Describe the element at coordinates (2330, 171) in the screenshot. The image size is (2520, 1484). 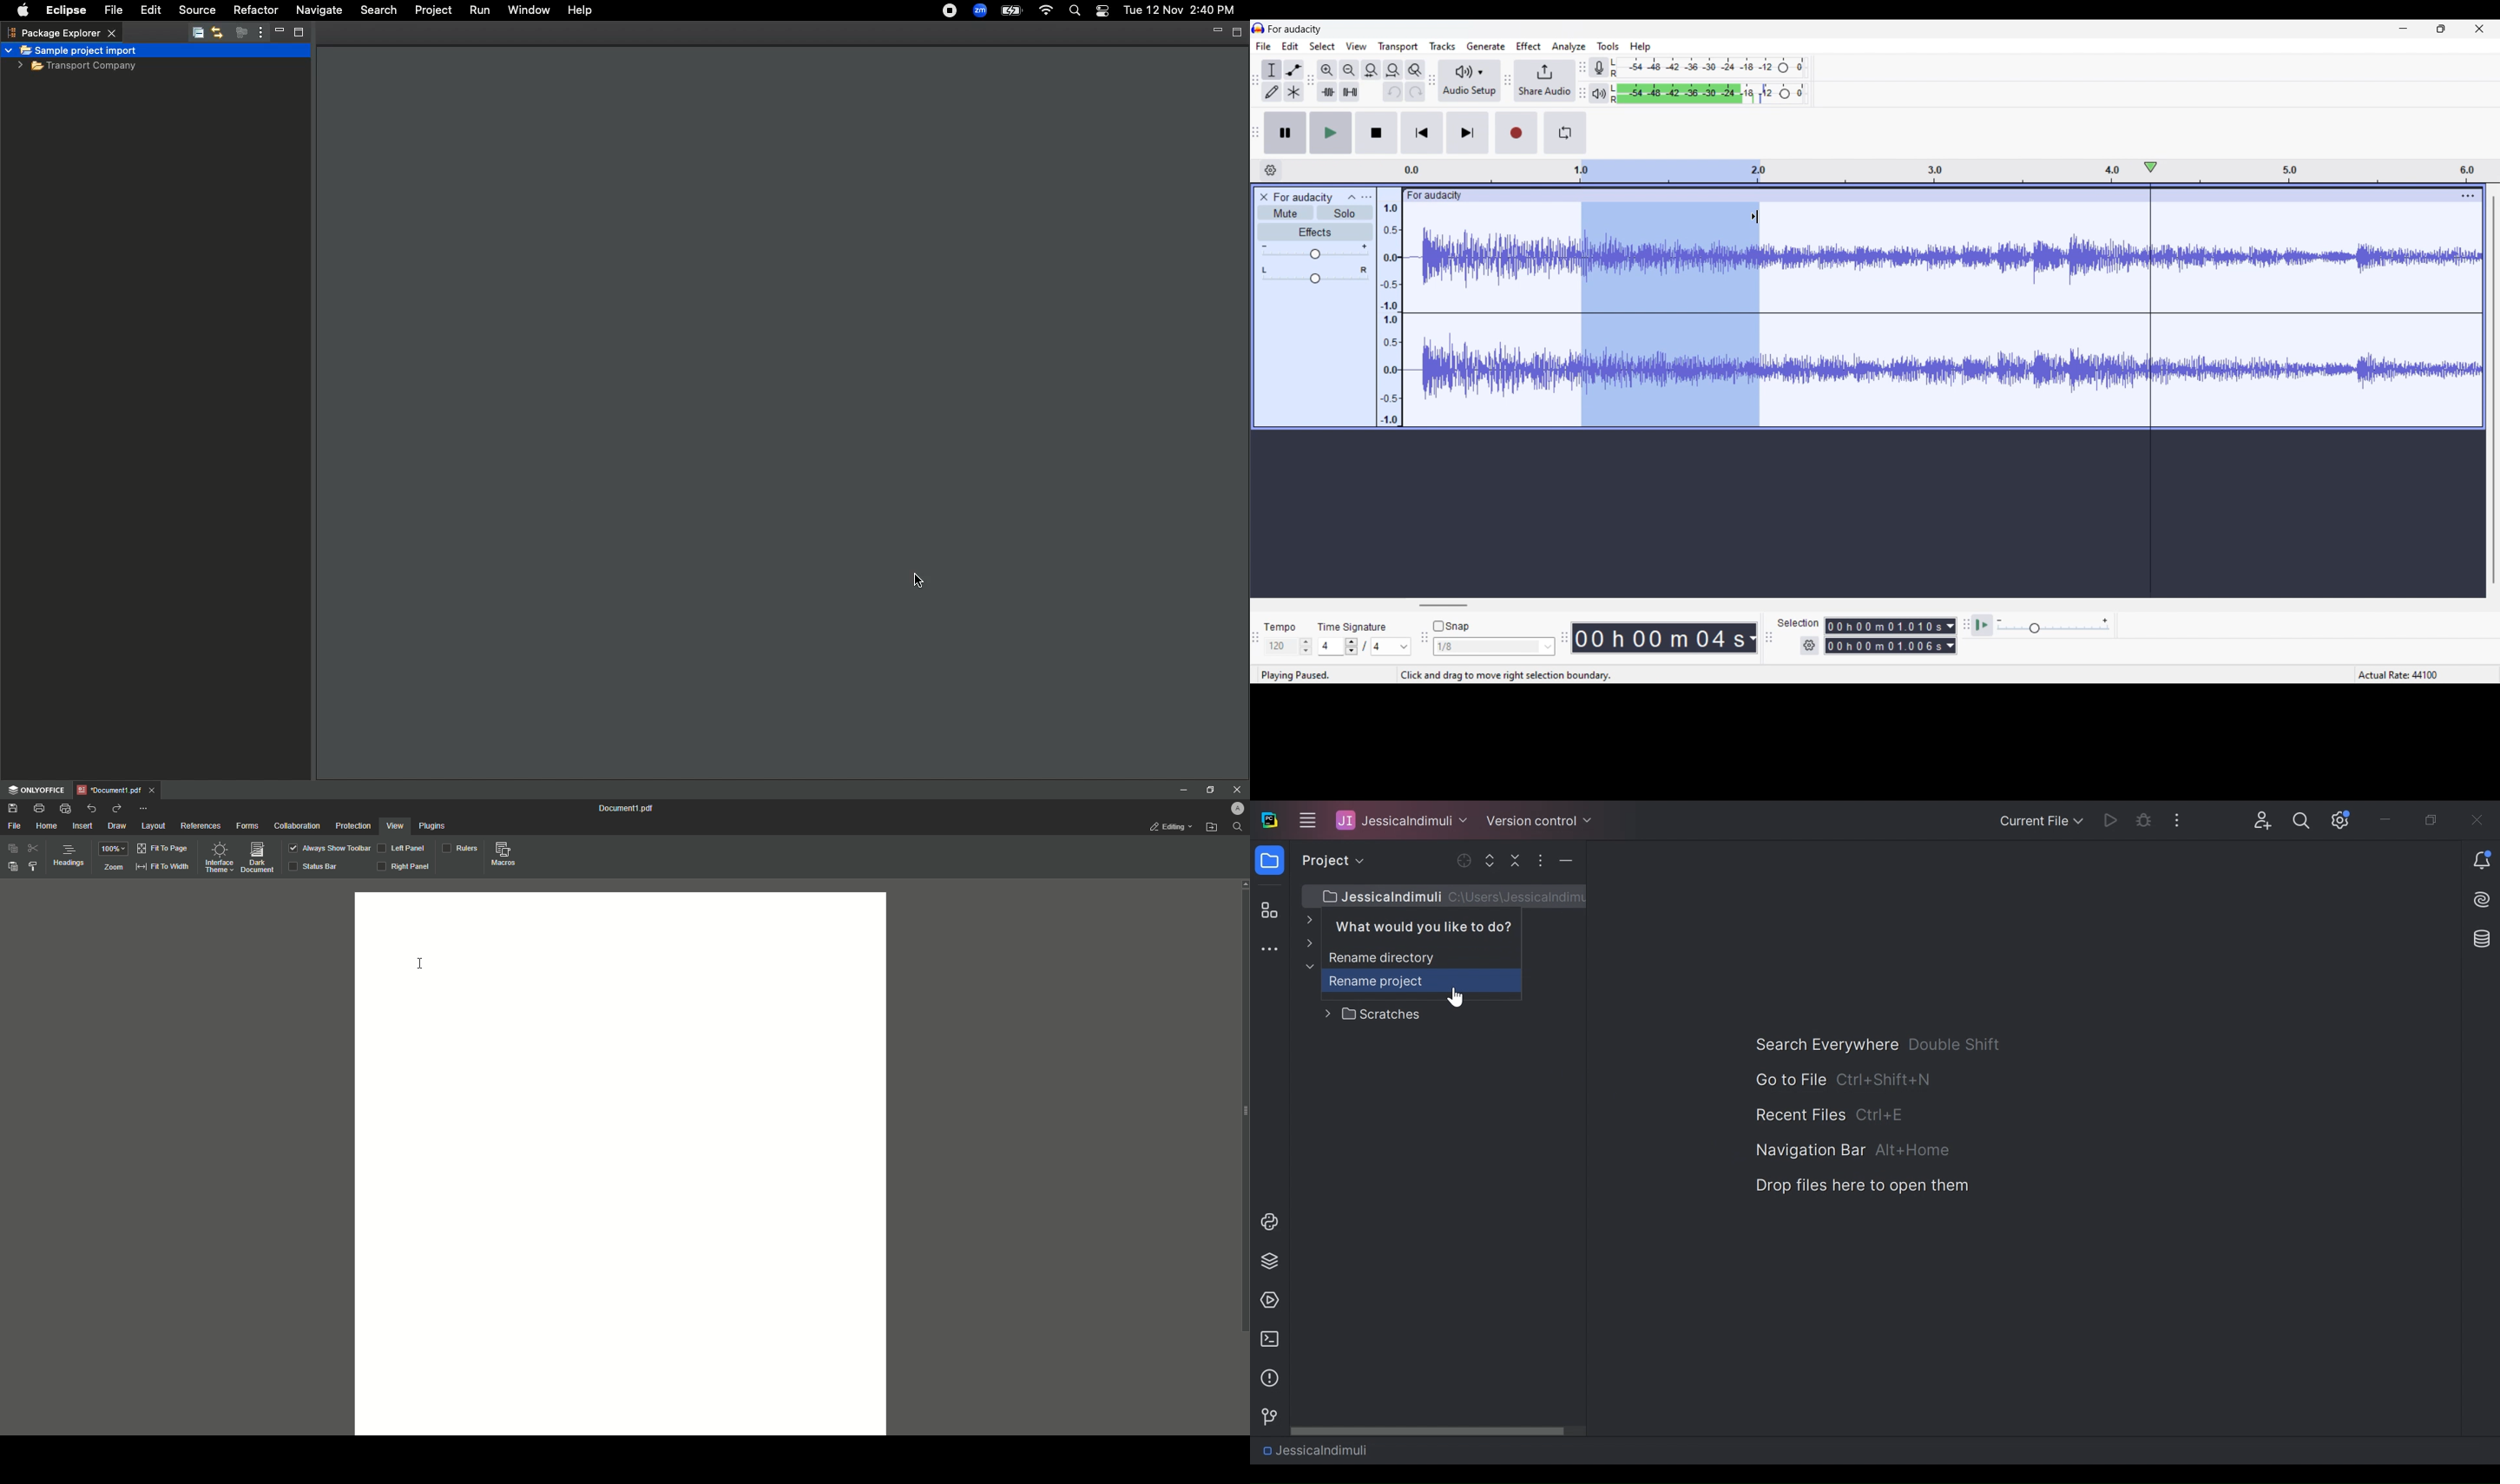
I see `Scale to measure length of track` at that location.